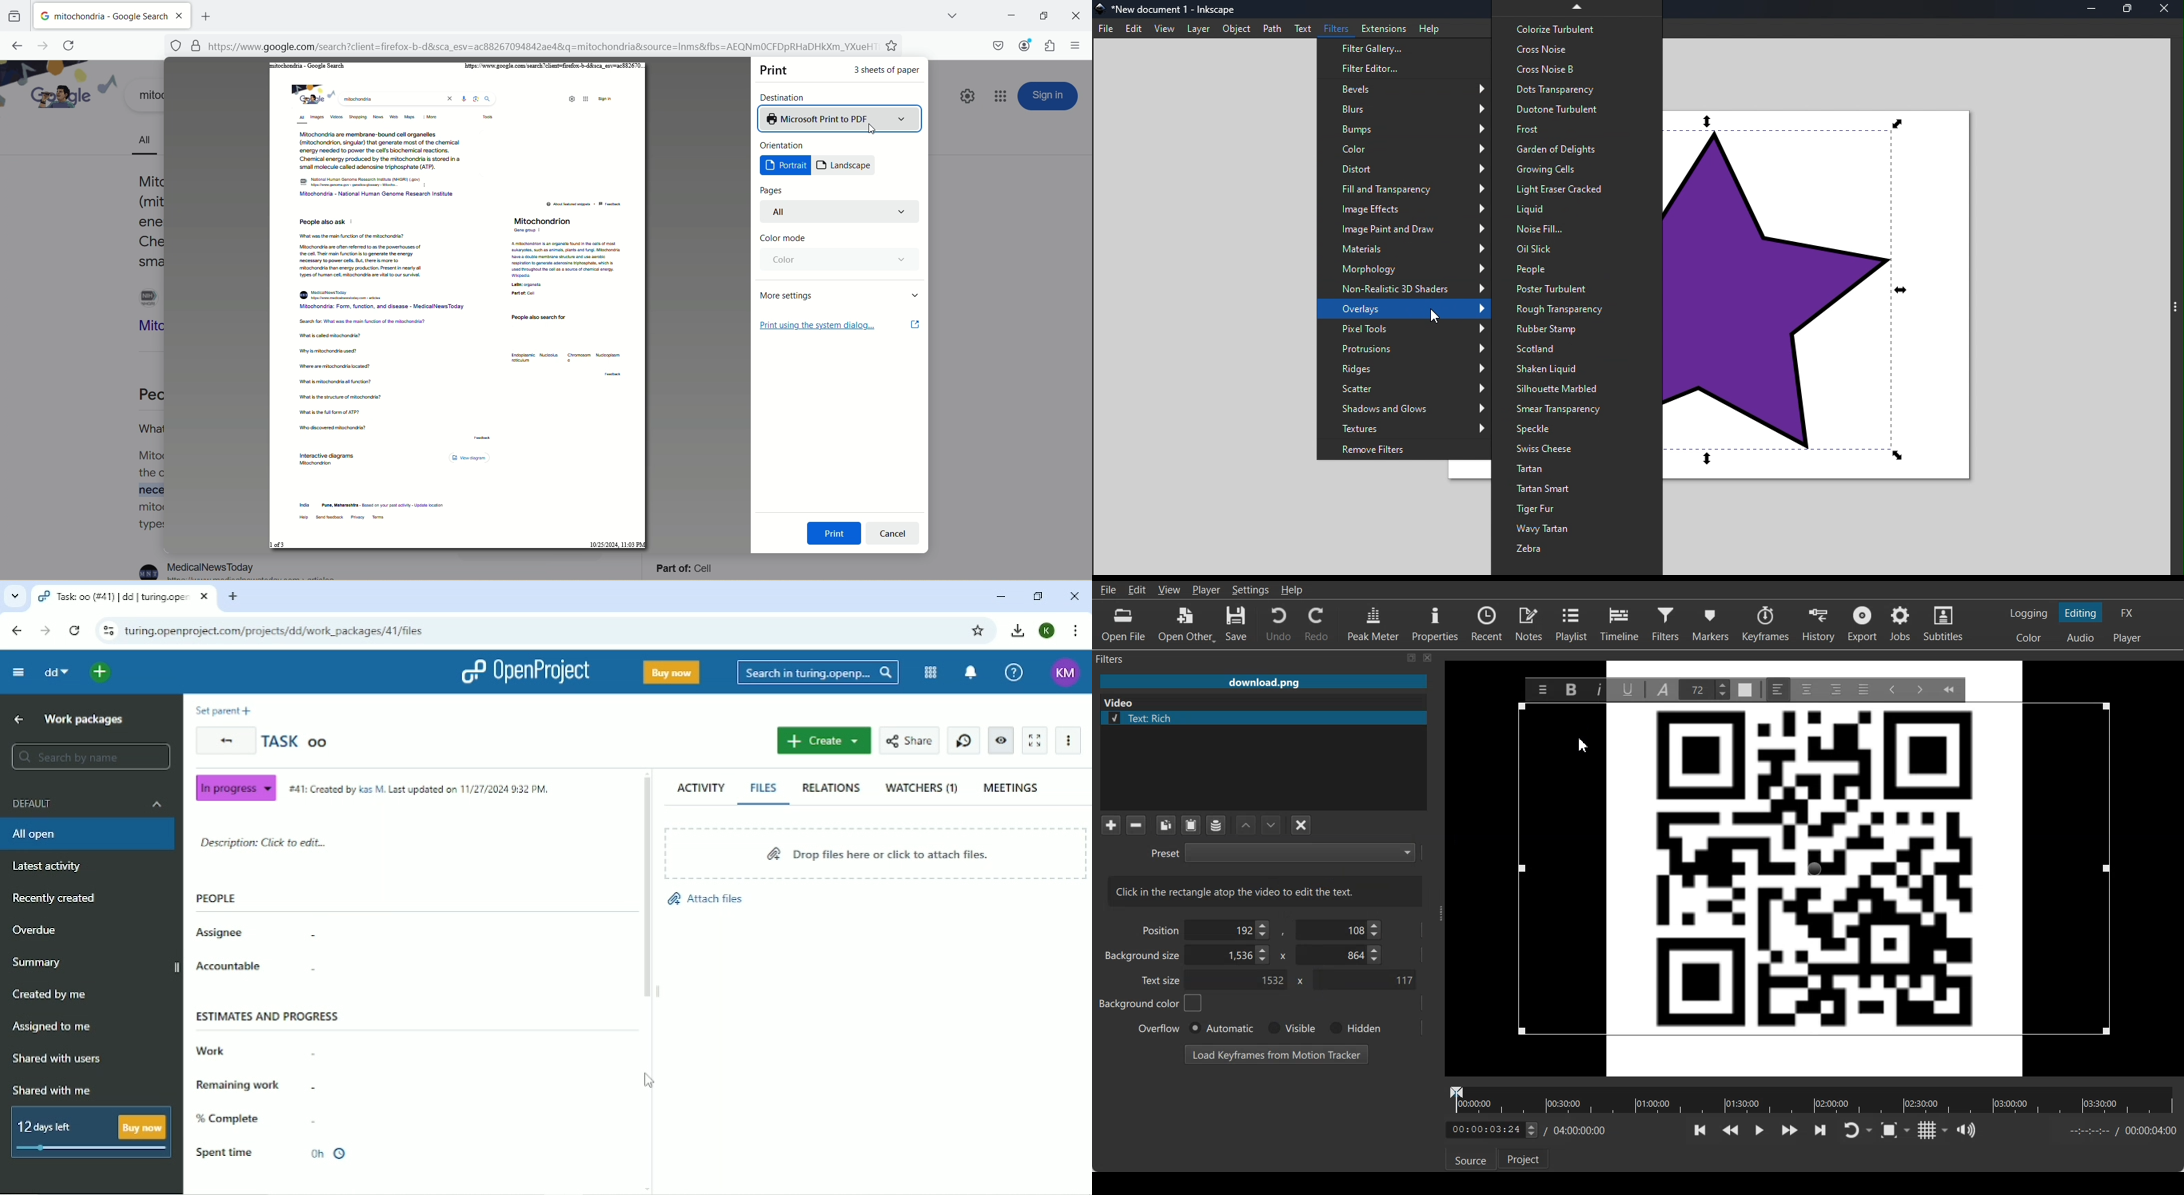 The image size is (2184, 1204). I want to click on Silhouette Marbeld, so click(1580, 388).